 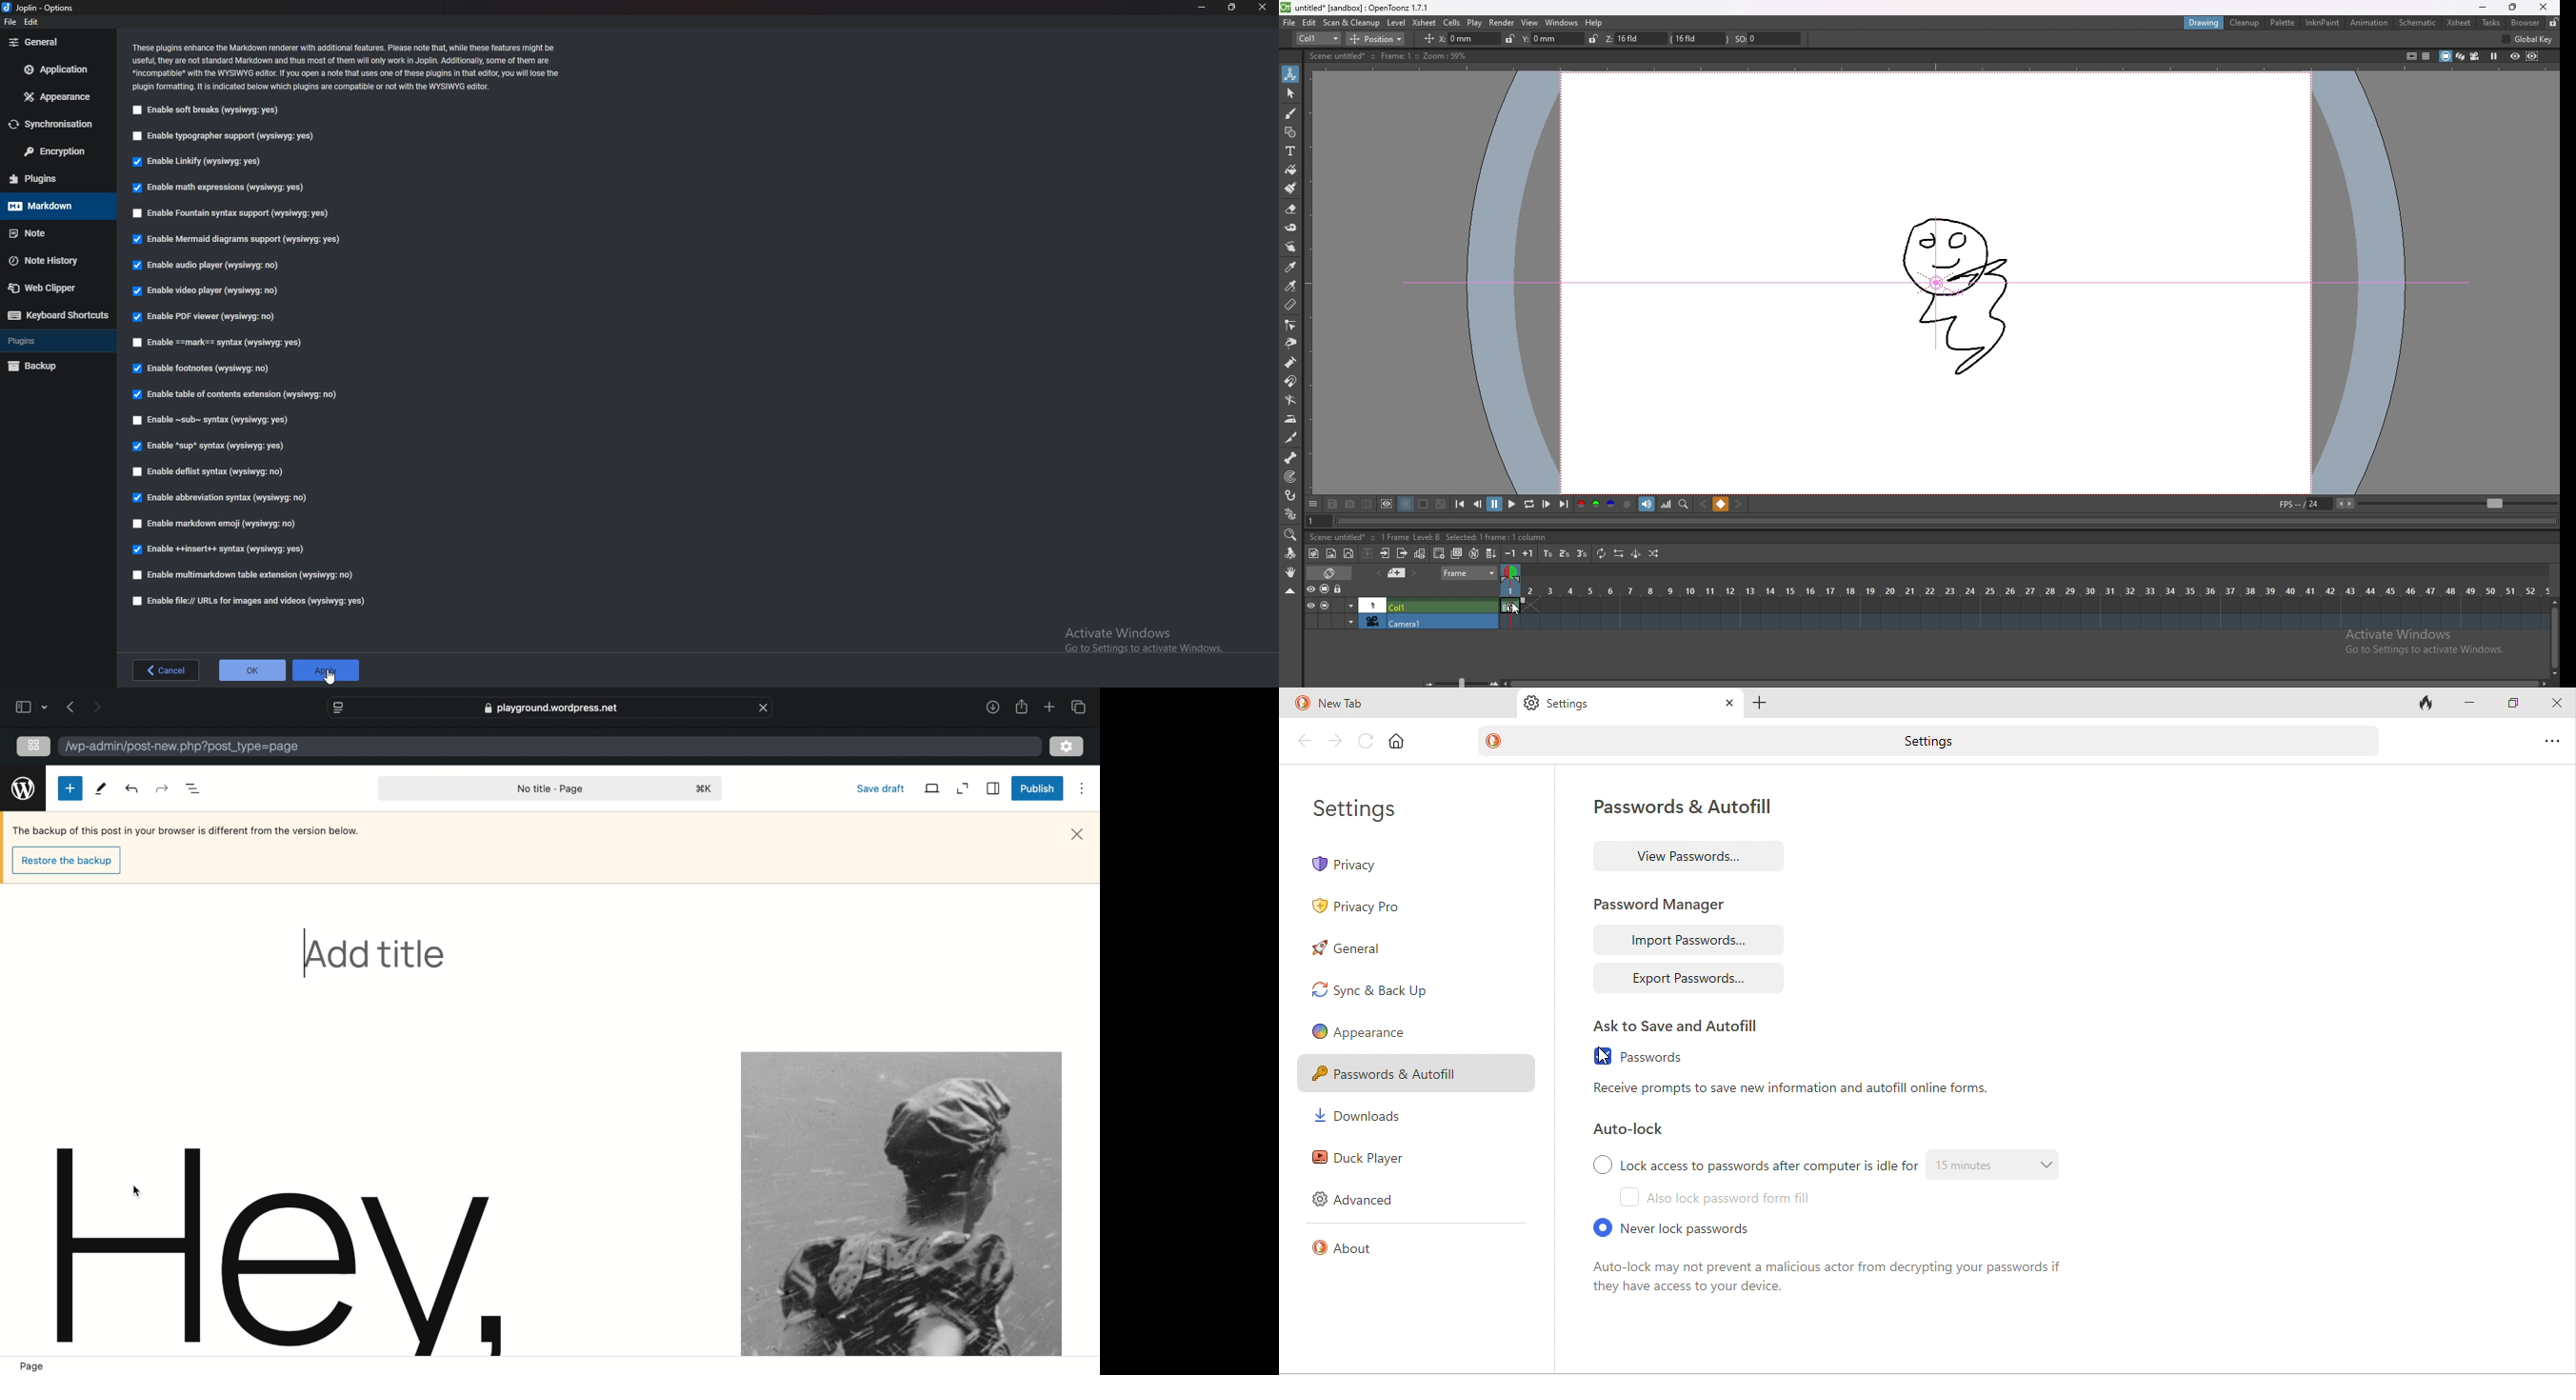 What do you see at coordinates (59, 315) in the screenshot?
I see `Keyboard shortcuts` at bounding box center [59, 315].